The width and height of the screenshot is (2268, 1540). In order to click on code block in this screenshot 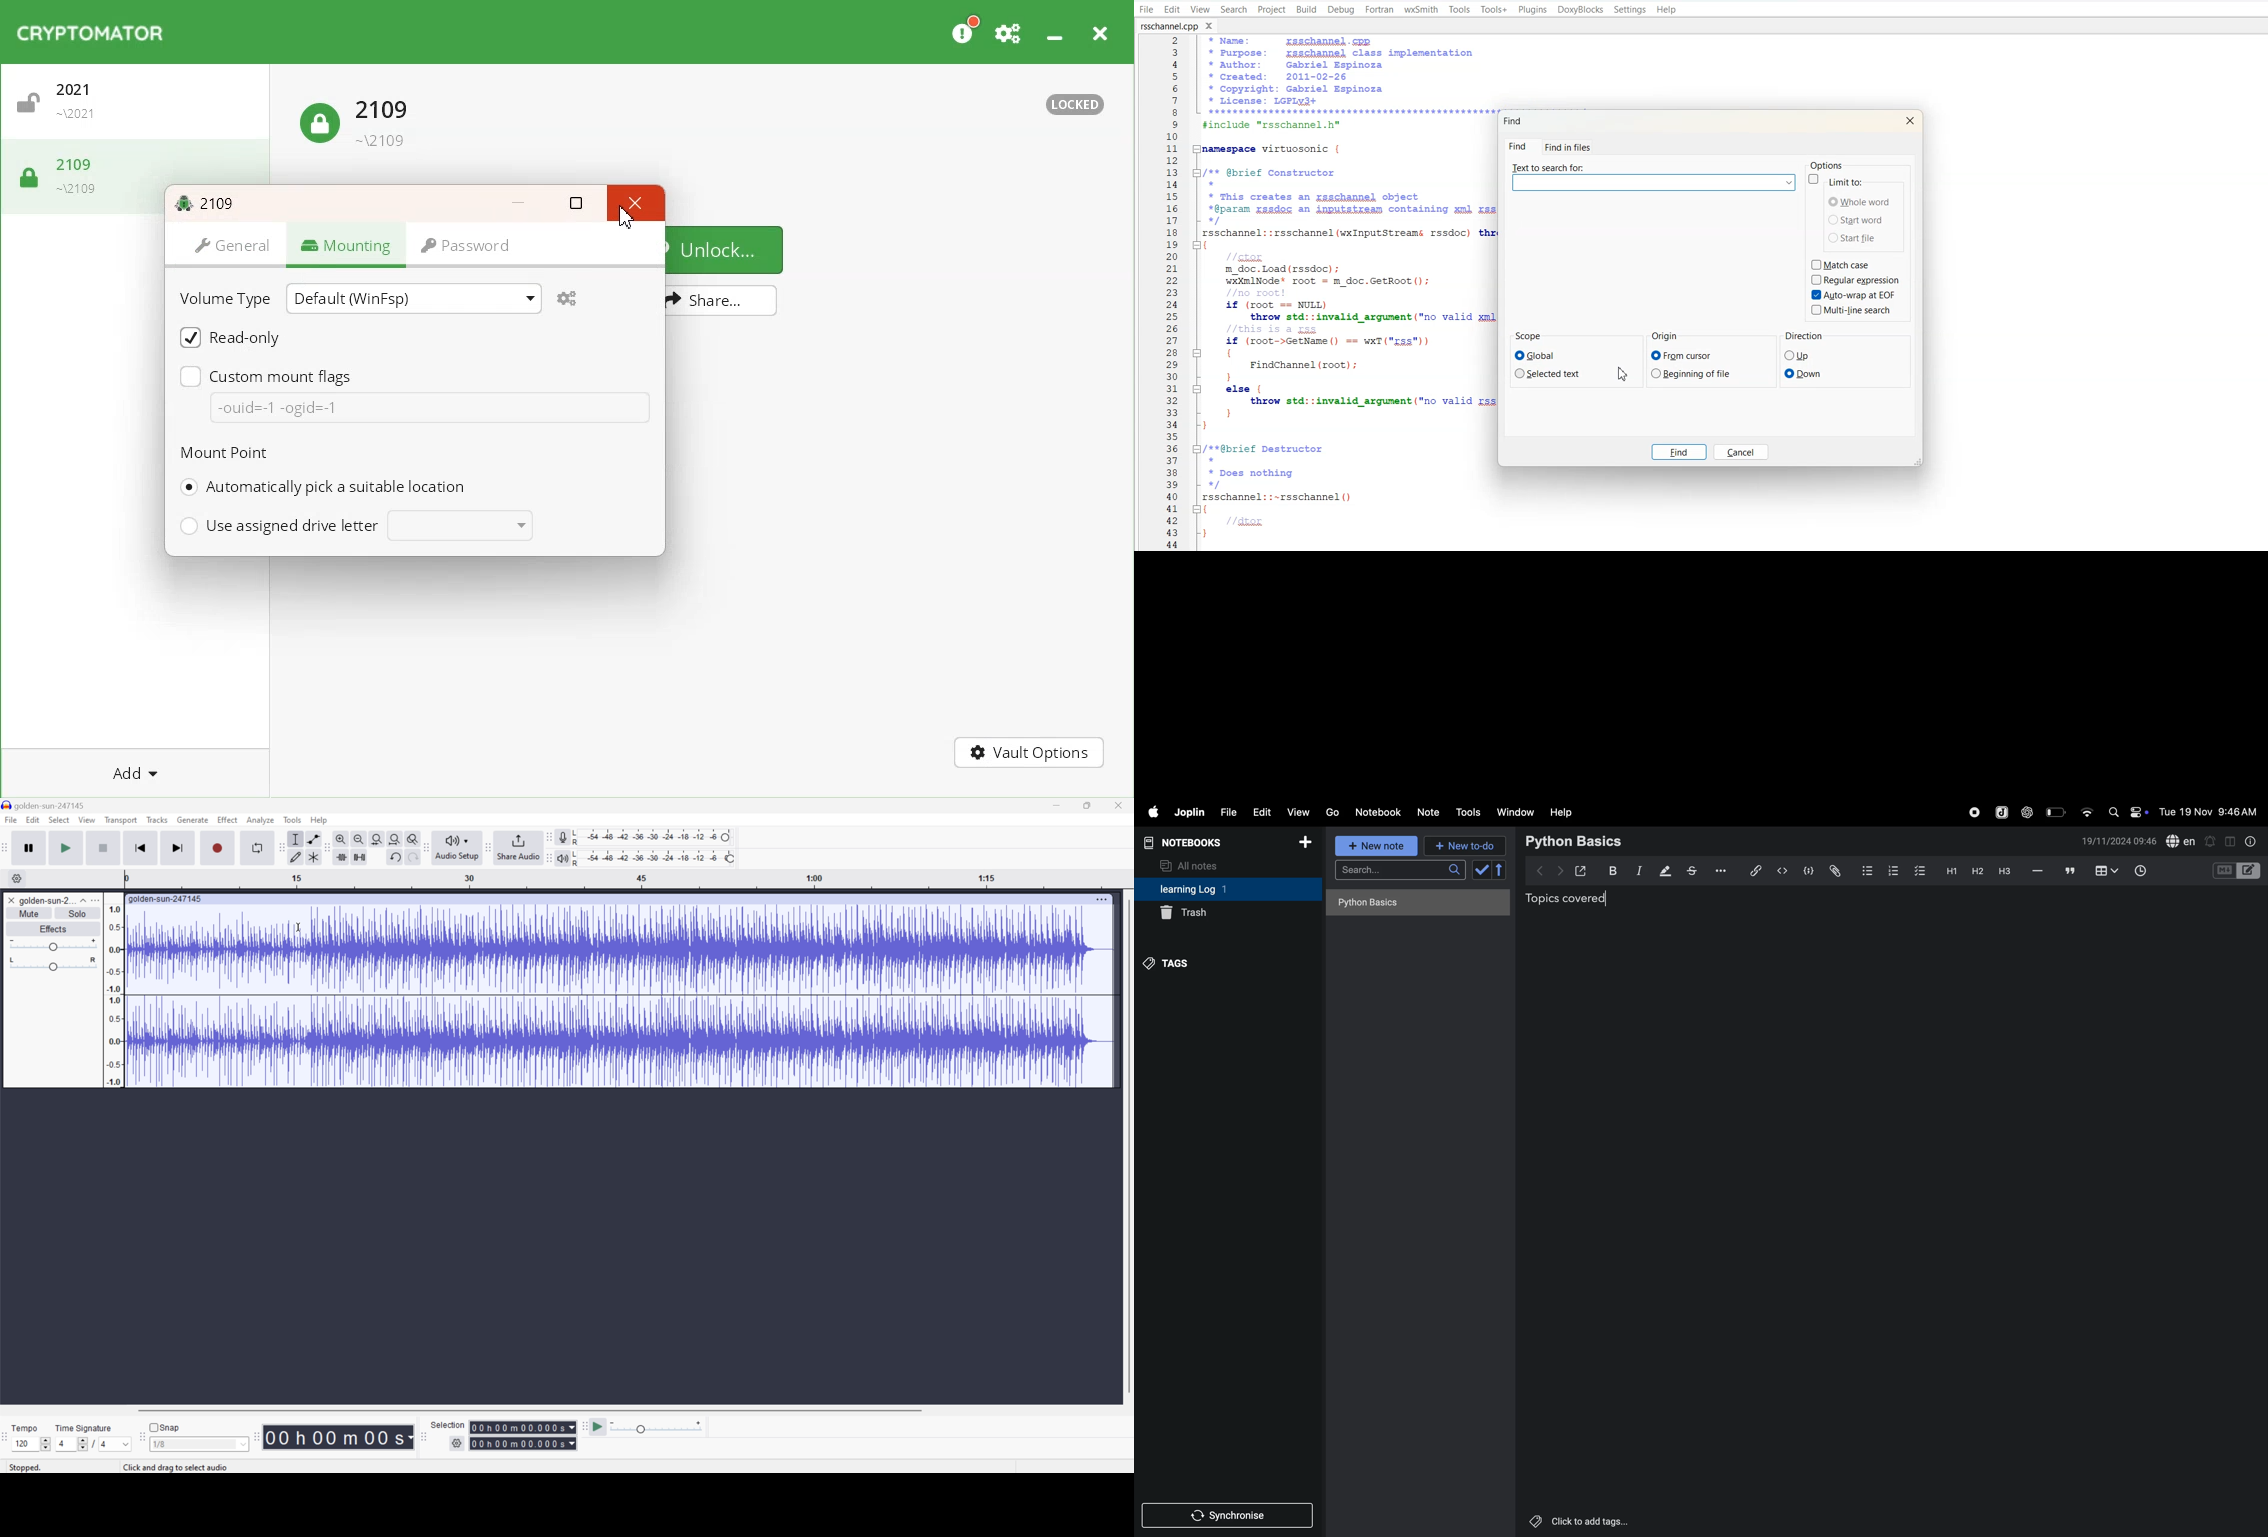, I will do `click(1807, 872)`.